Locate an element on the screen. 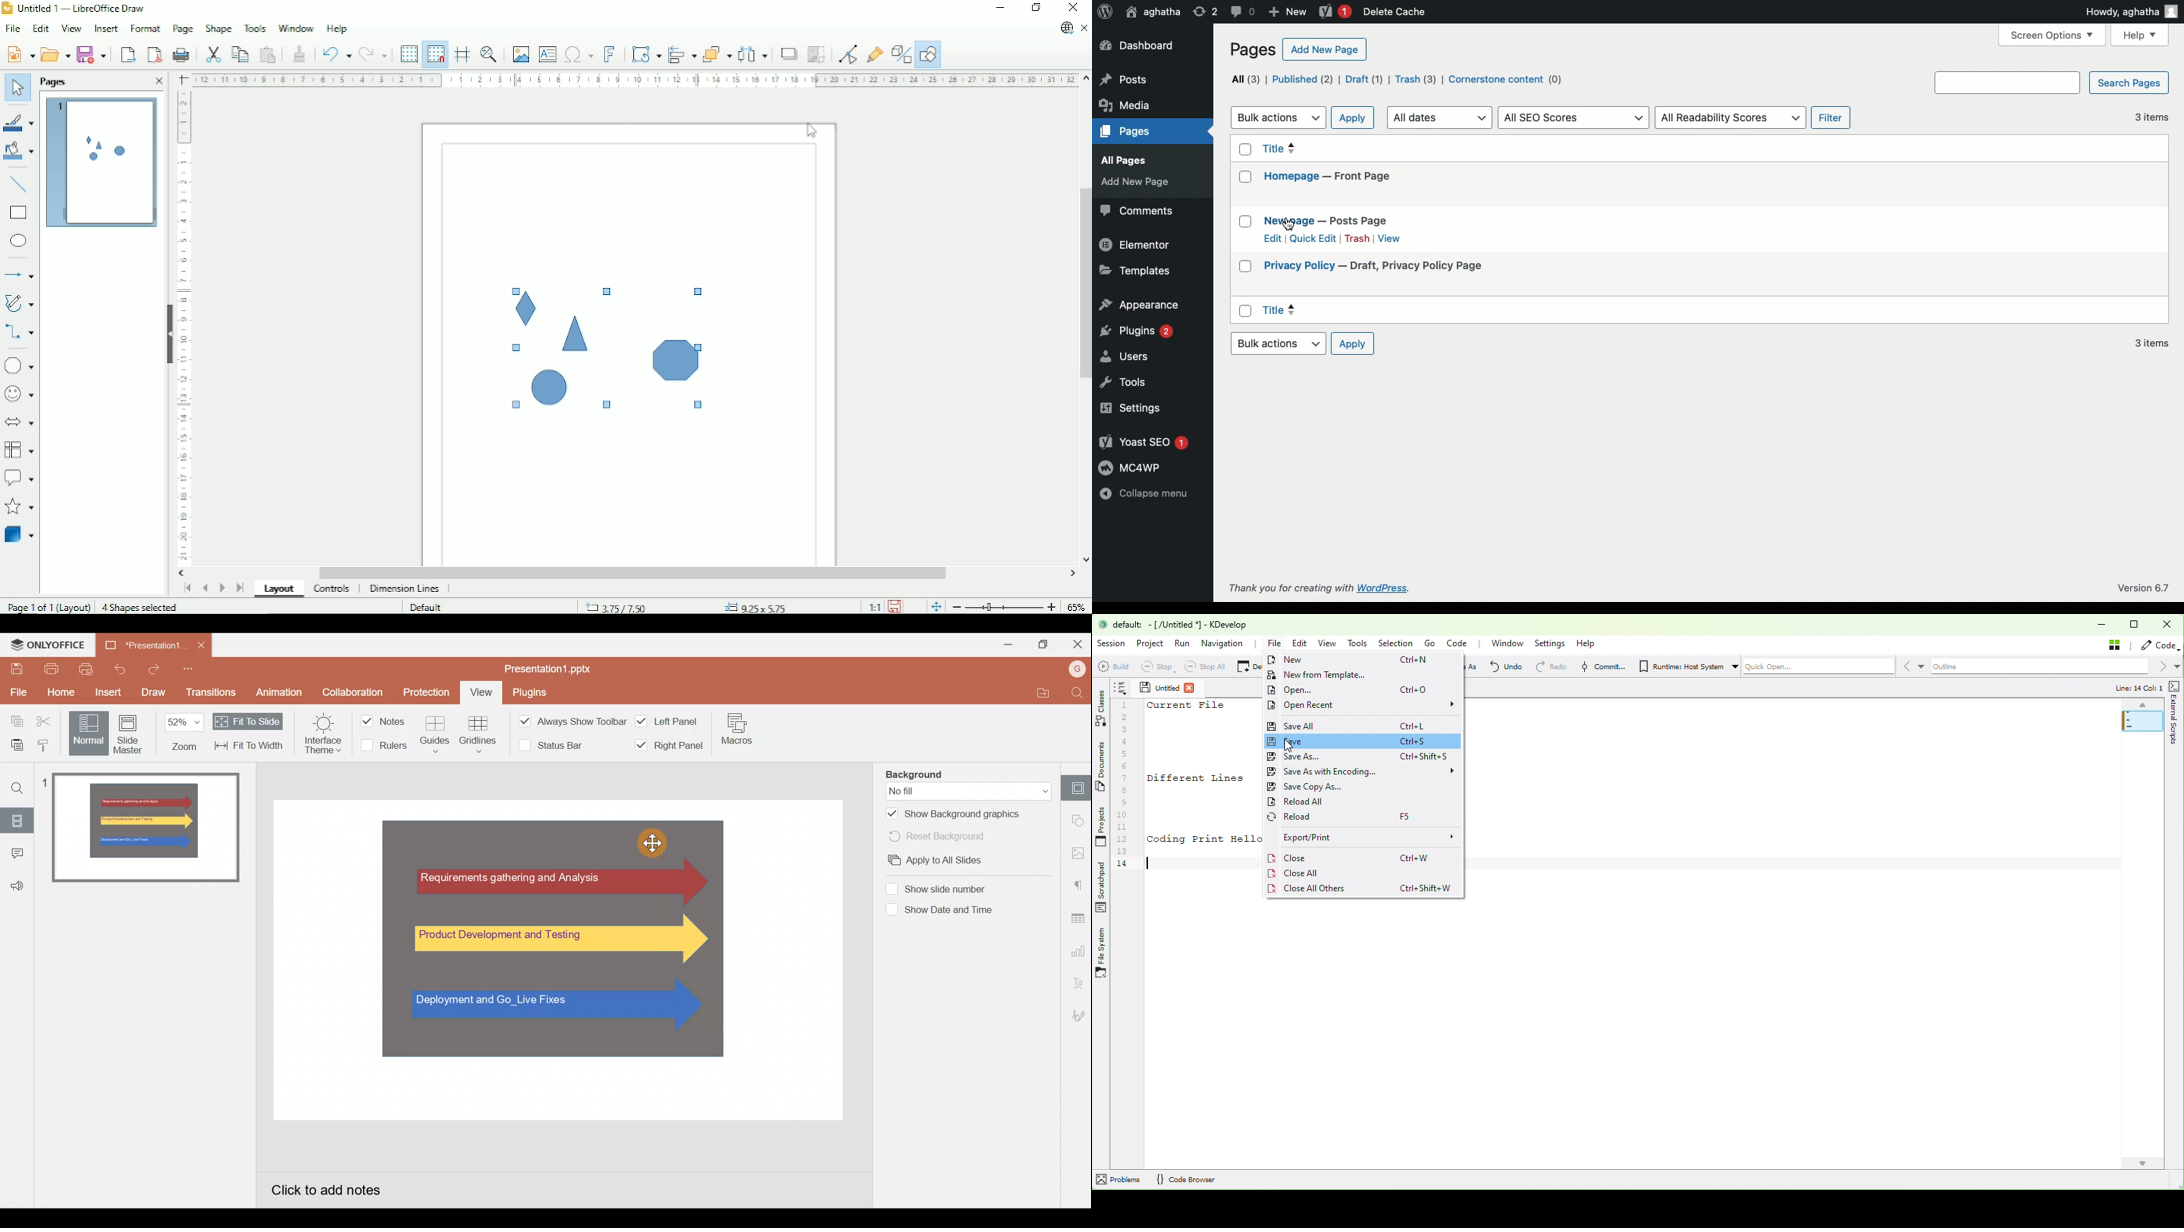 The image size is (2184, 1232). Pages is located at coordinates (1146, 187).